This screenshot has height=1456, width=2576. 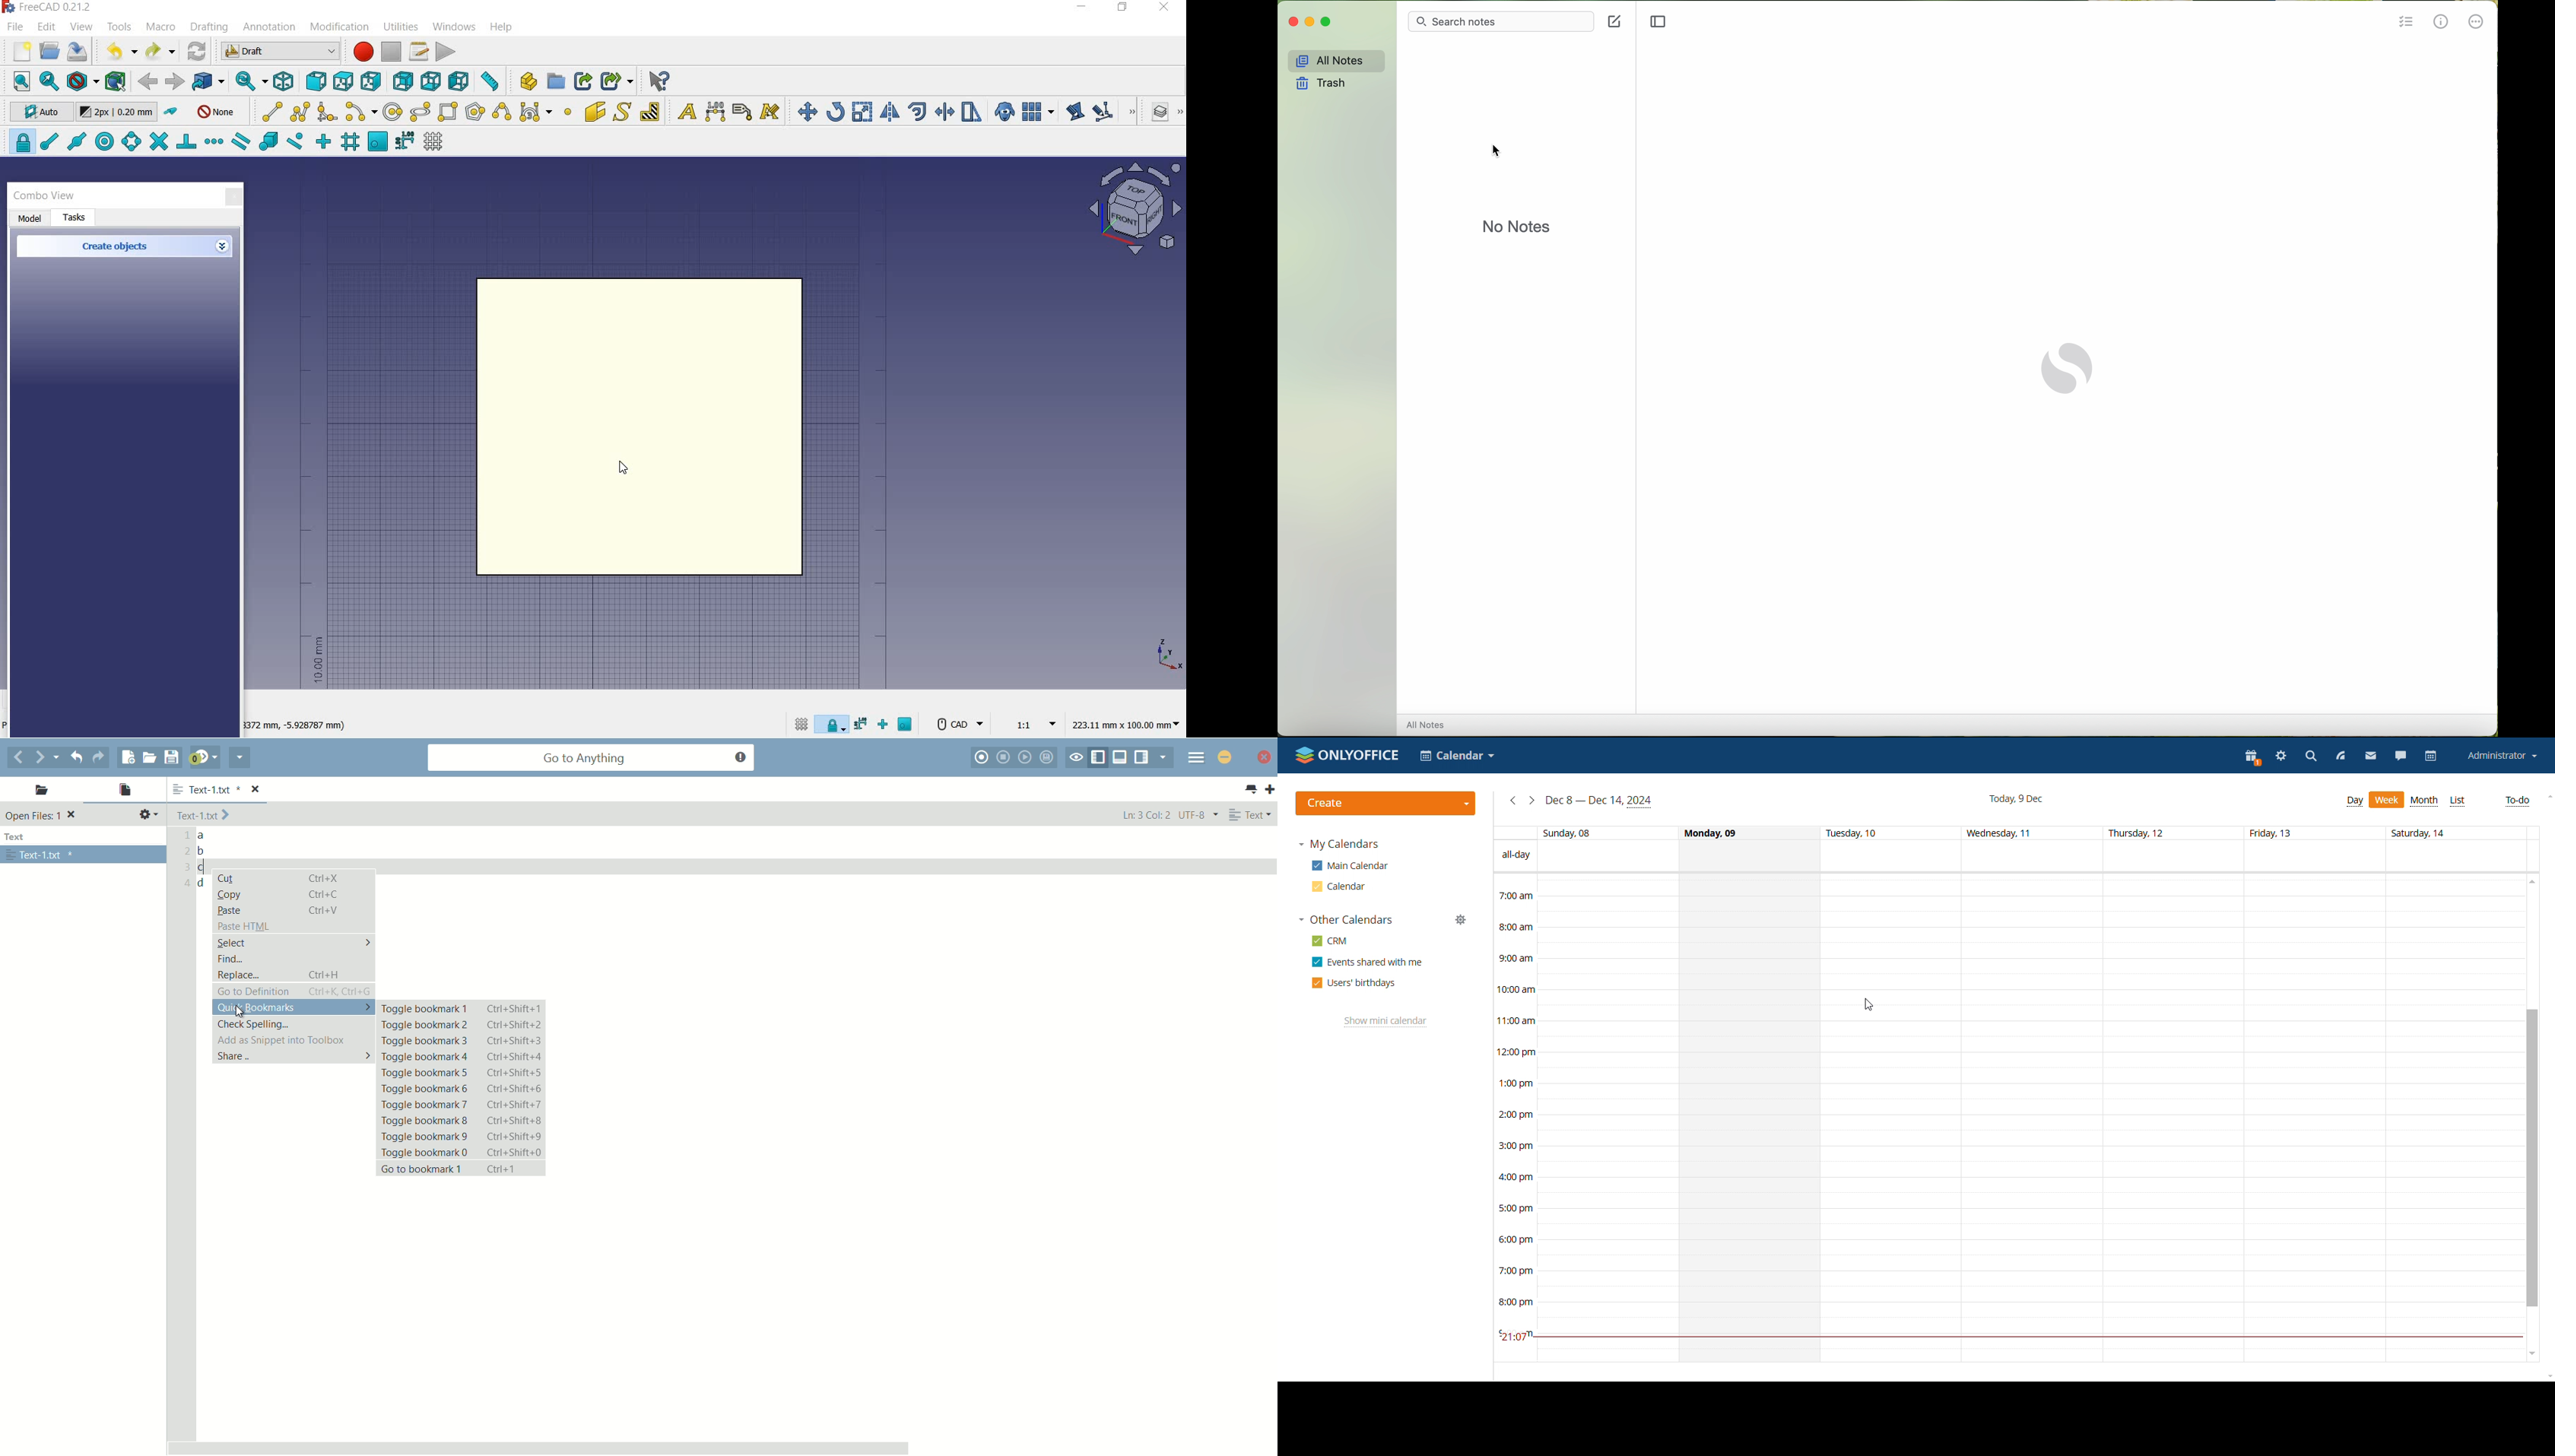 What do you see at coordinates (280, 52) in the screenshot?
I see `switch between workbenches` at bounding box center [280, 52].